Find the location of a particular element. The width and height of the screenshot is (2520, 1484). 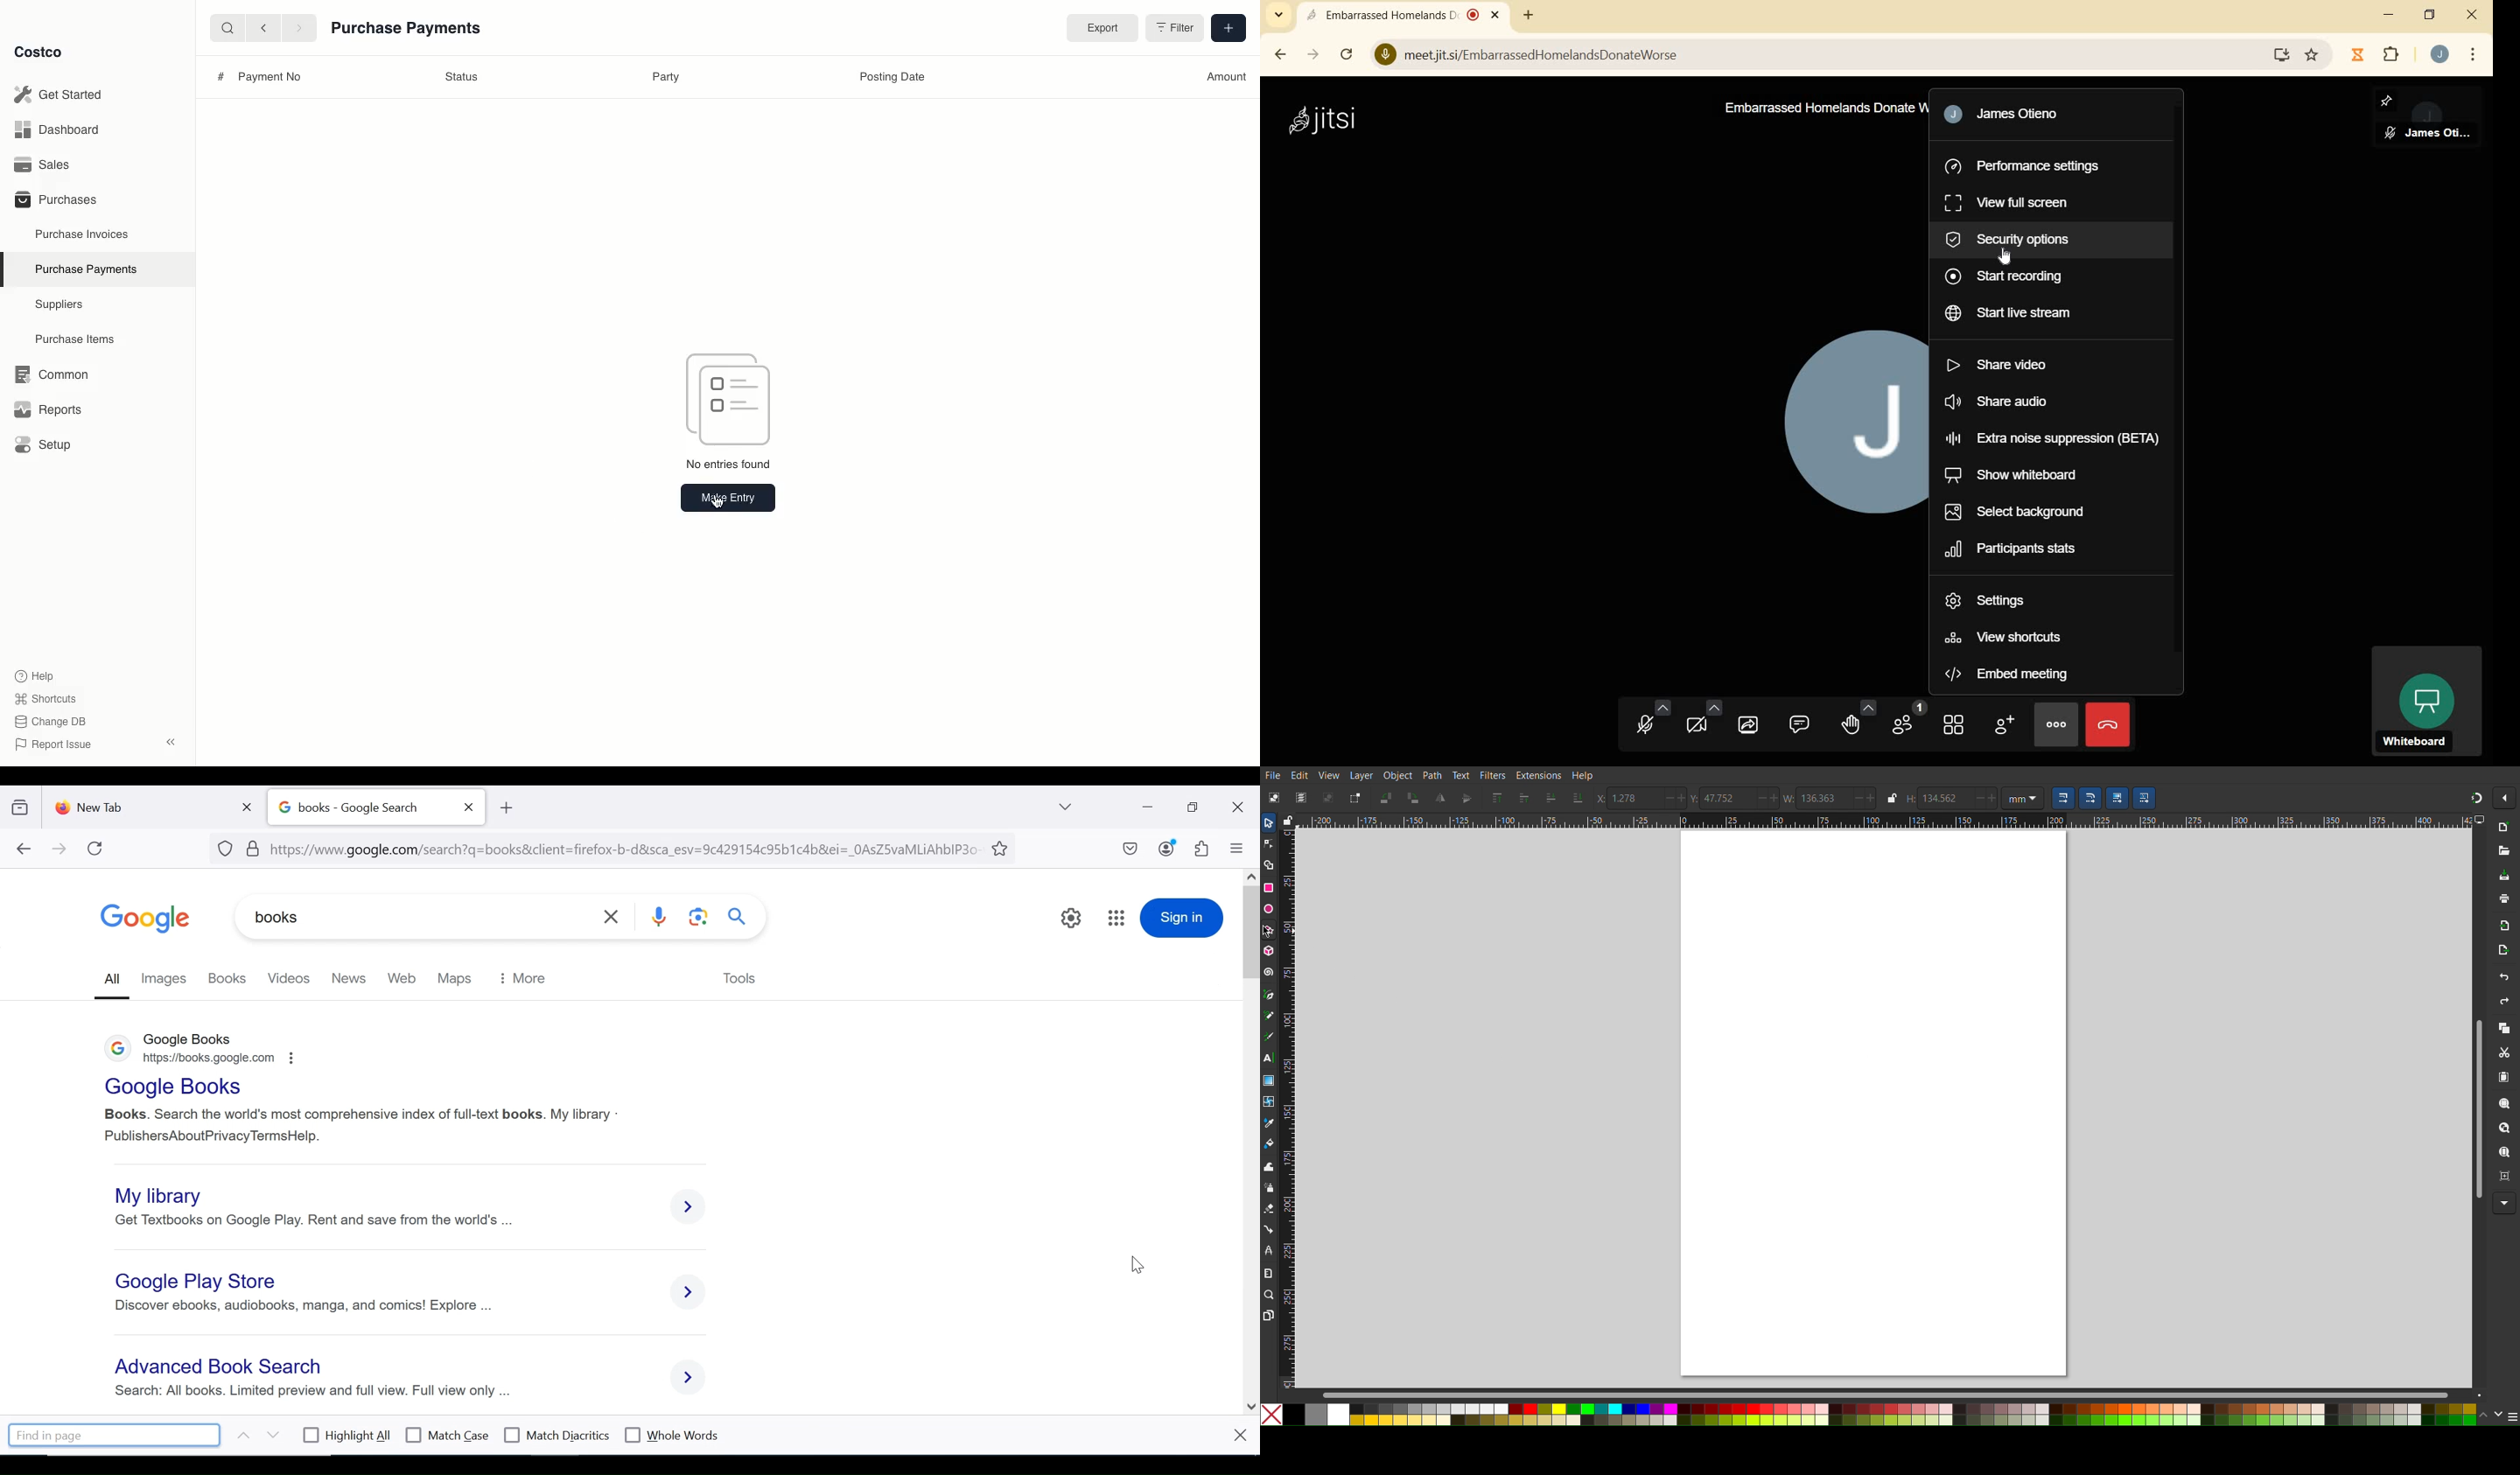

View is located at coordinates (1330, 776).